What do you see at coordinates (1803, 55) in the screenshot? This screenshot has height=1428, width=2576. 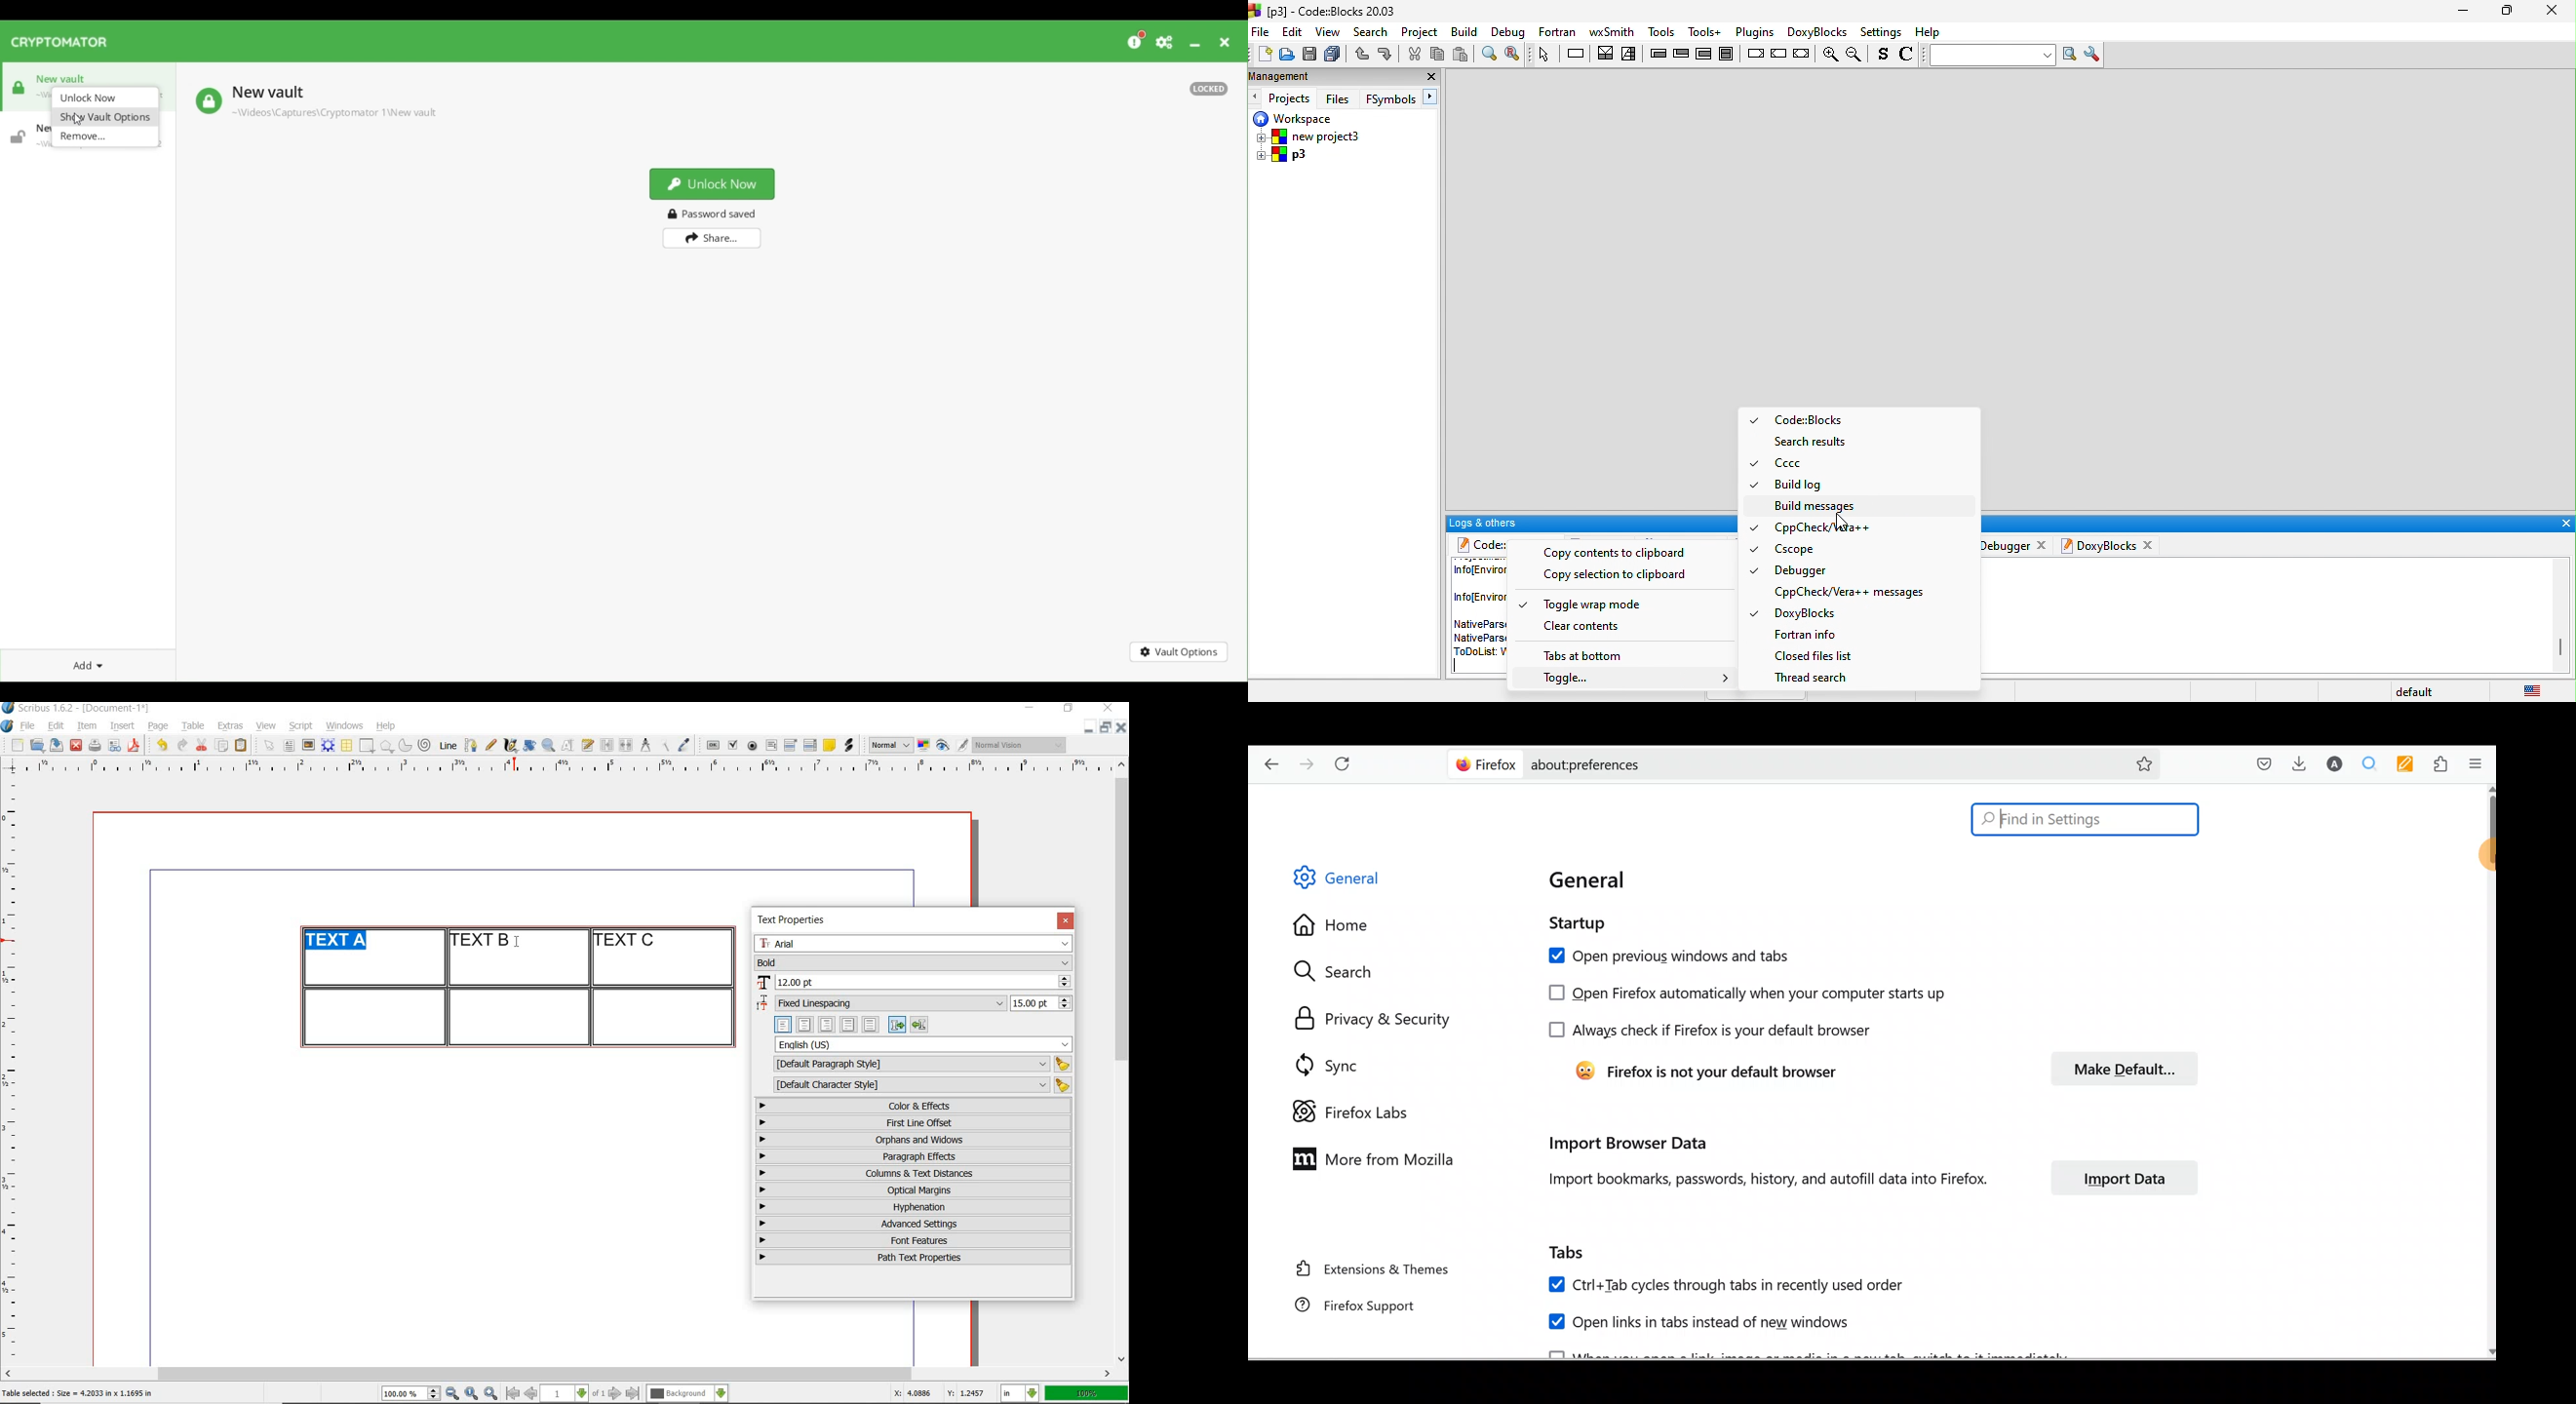 I see `return instruction` at bounding box center [1803, 55].